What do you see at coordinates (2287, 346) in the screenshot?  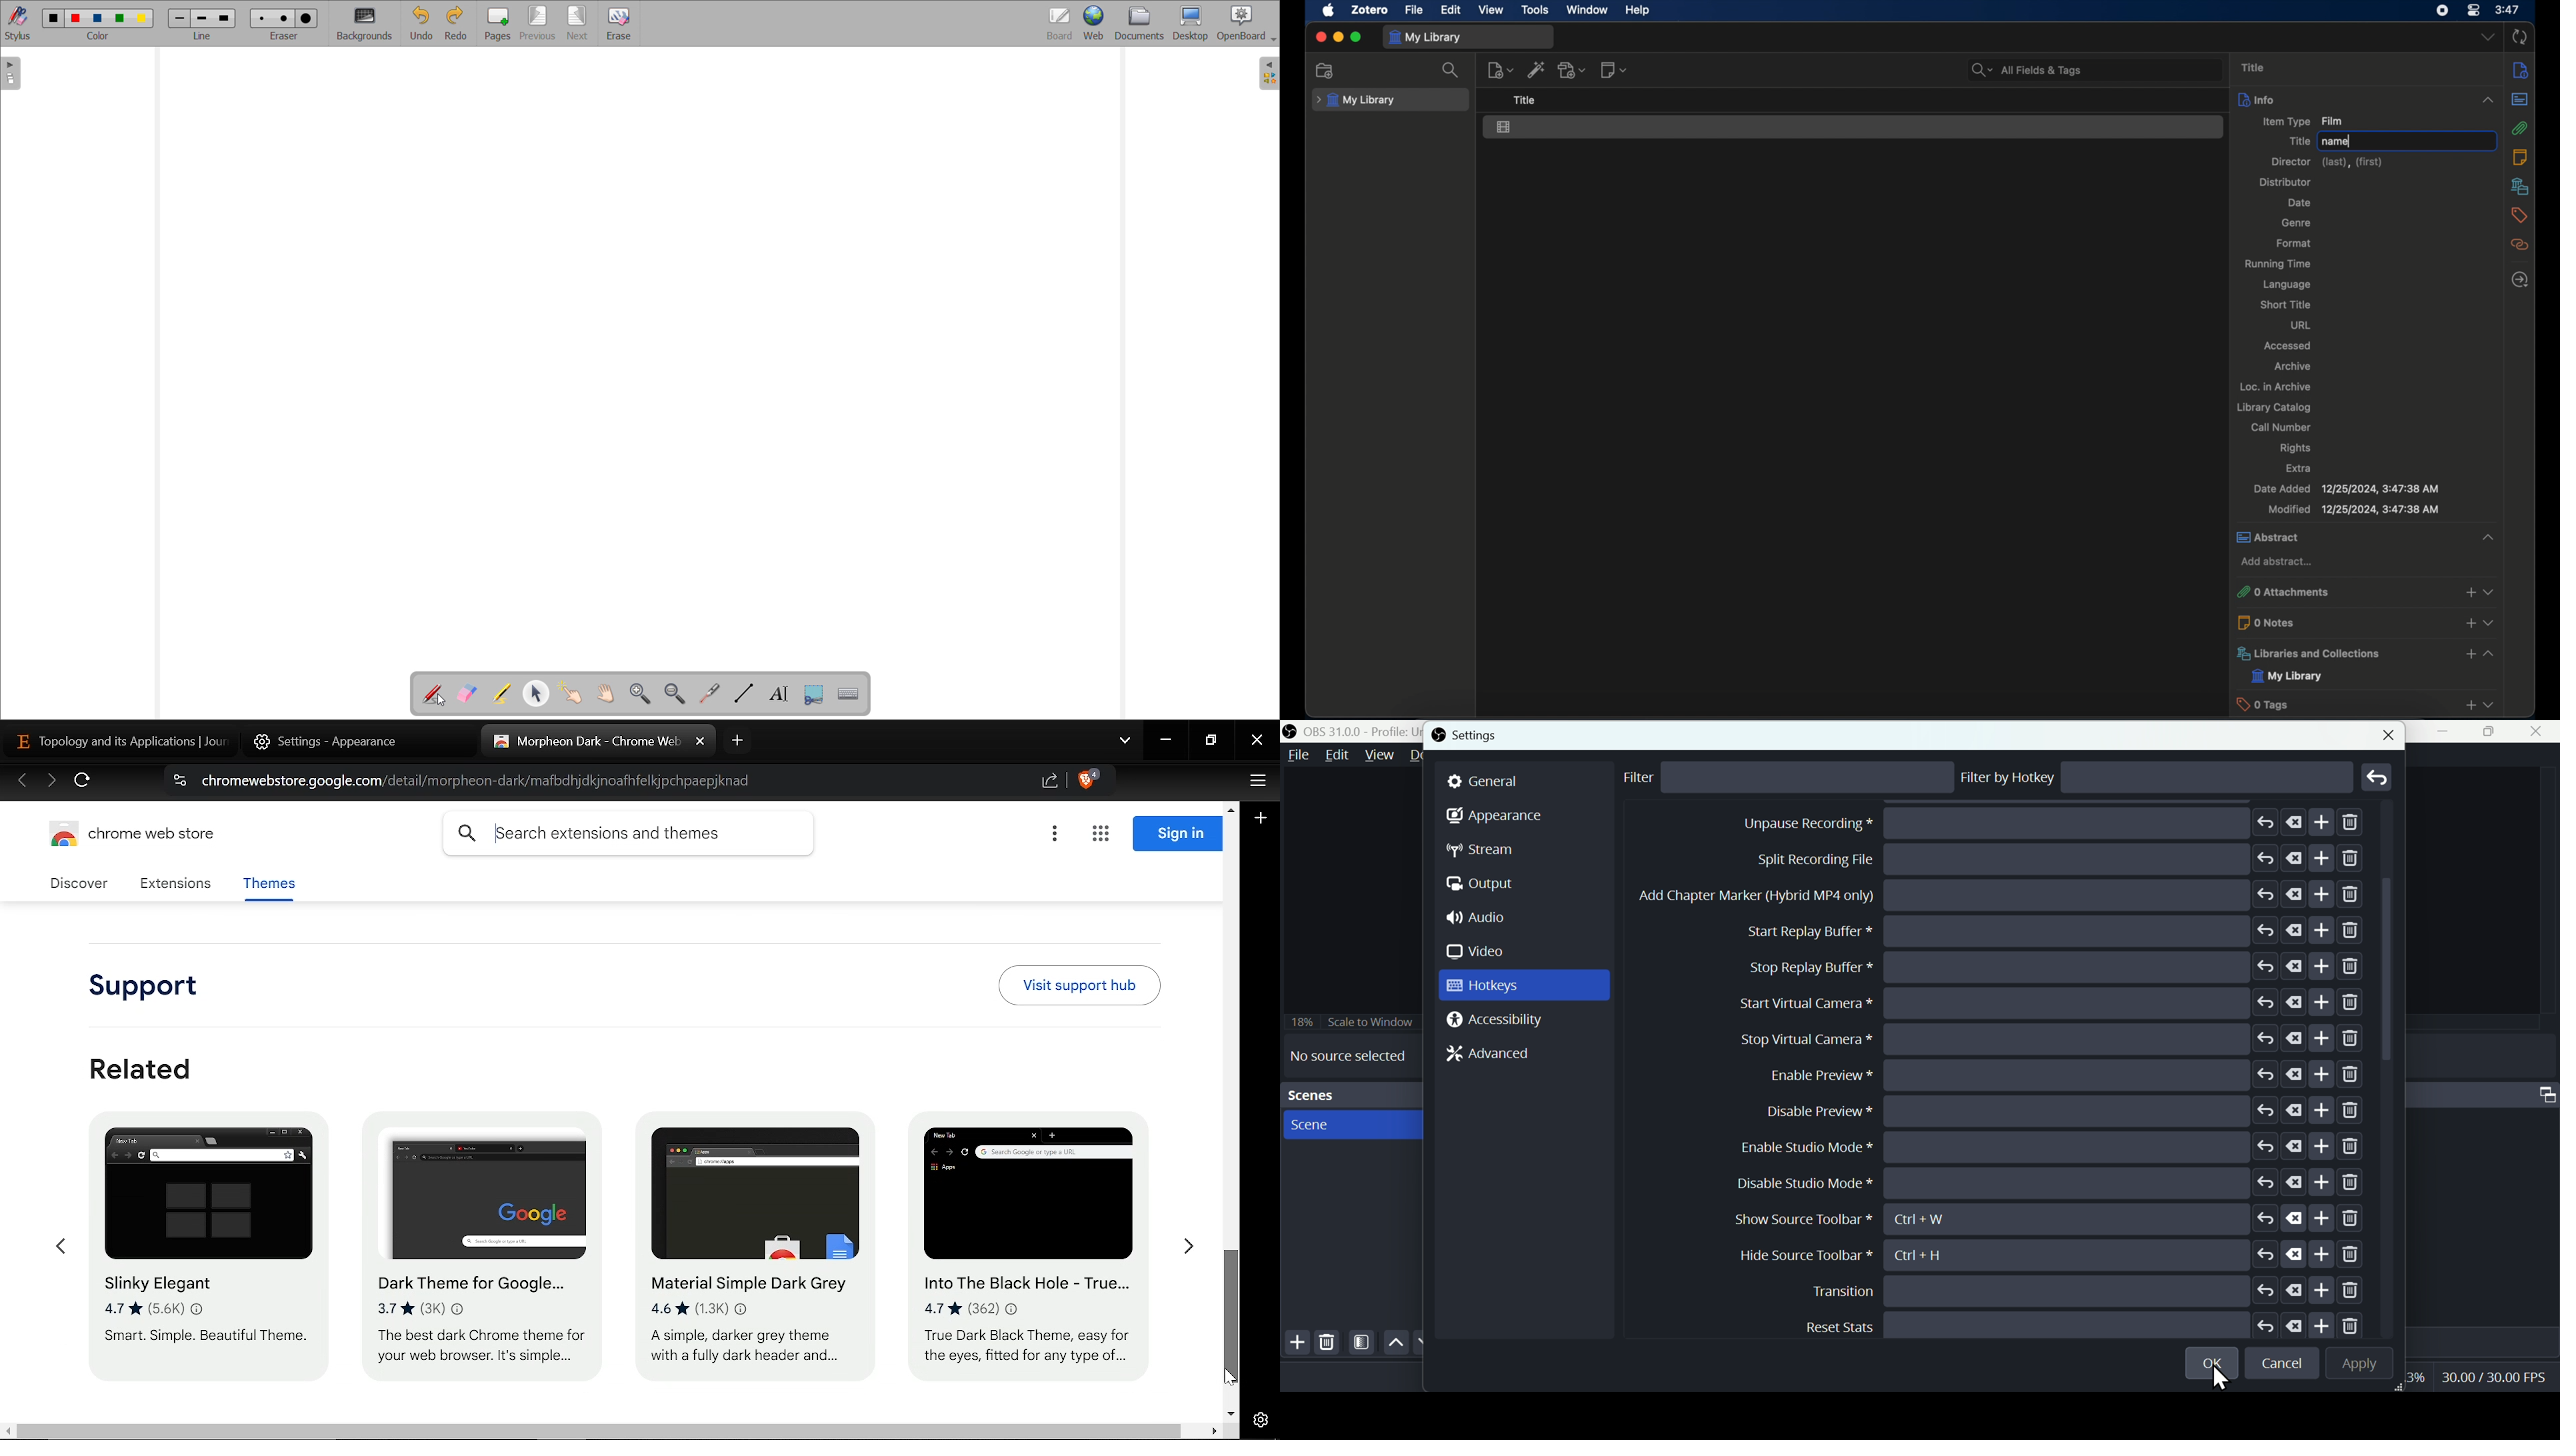 I see `accessed` at bounding box center [2287, 346].